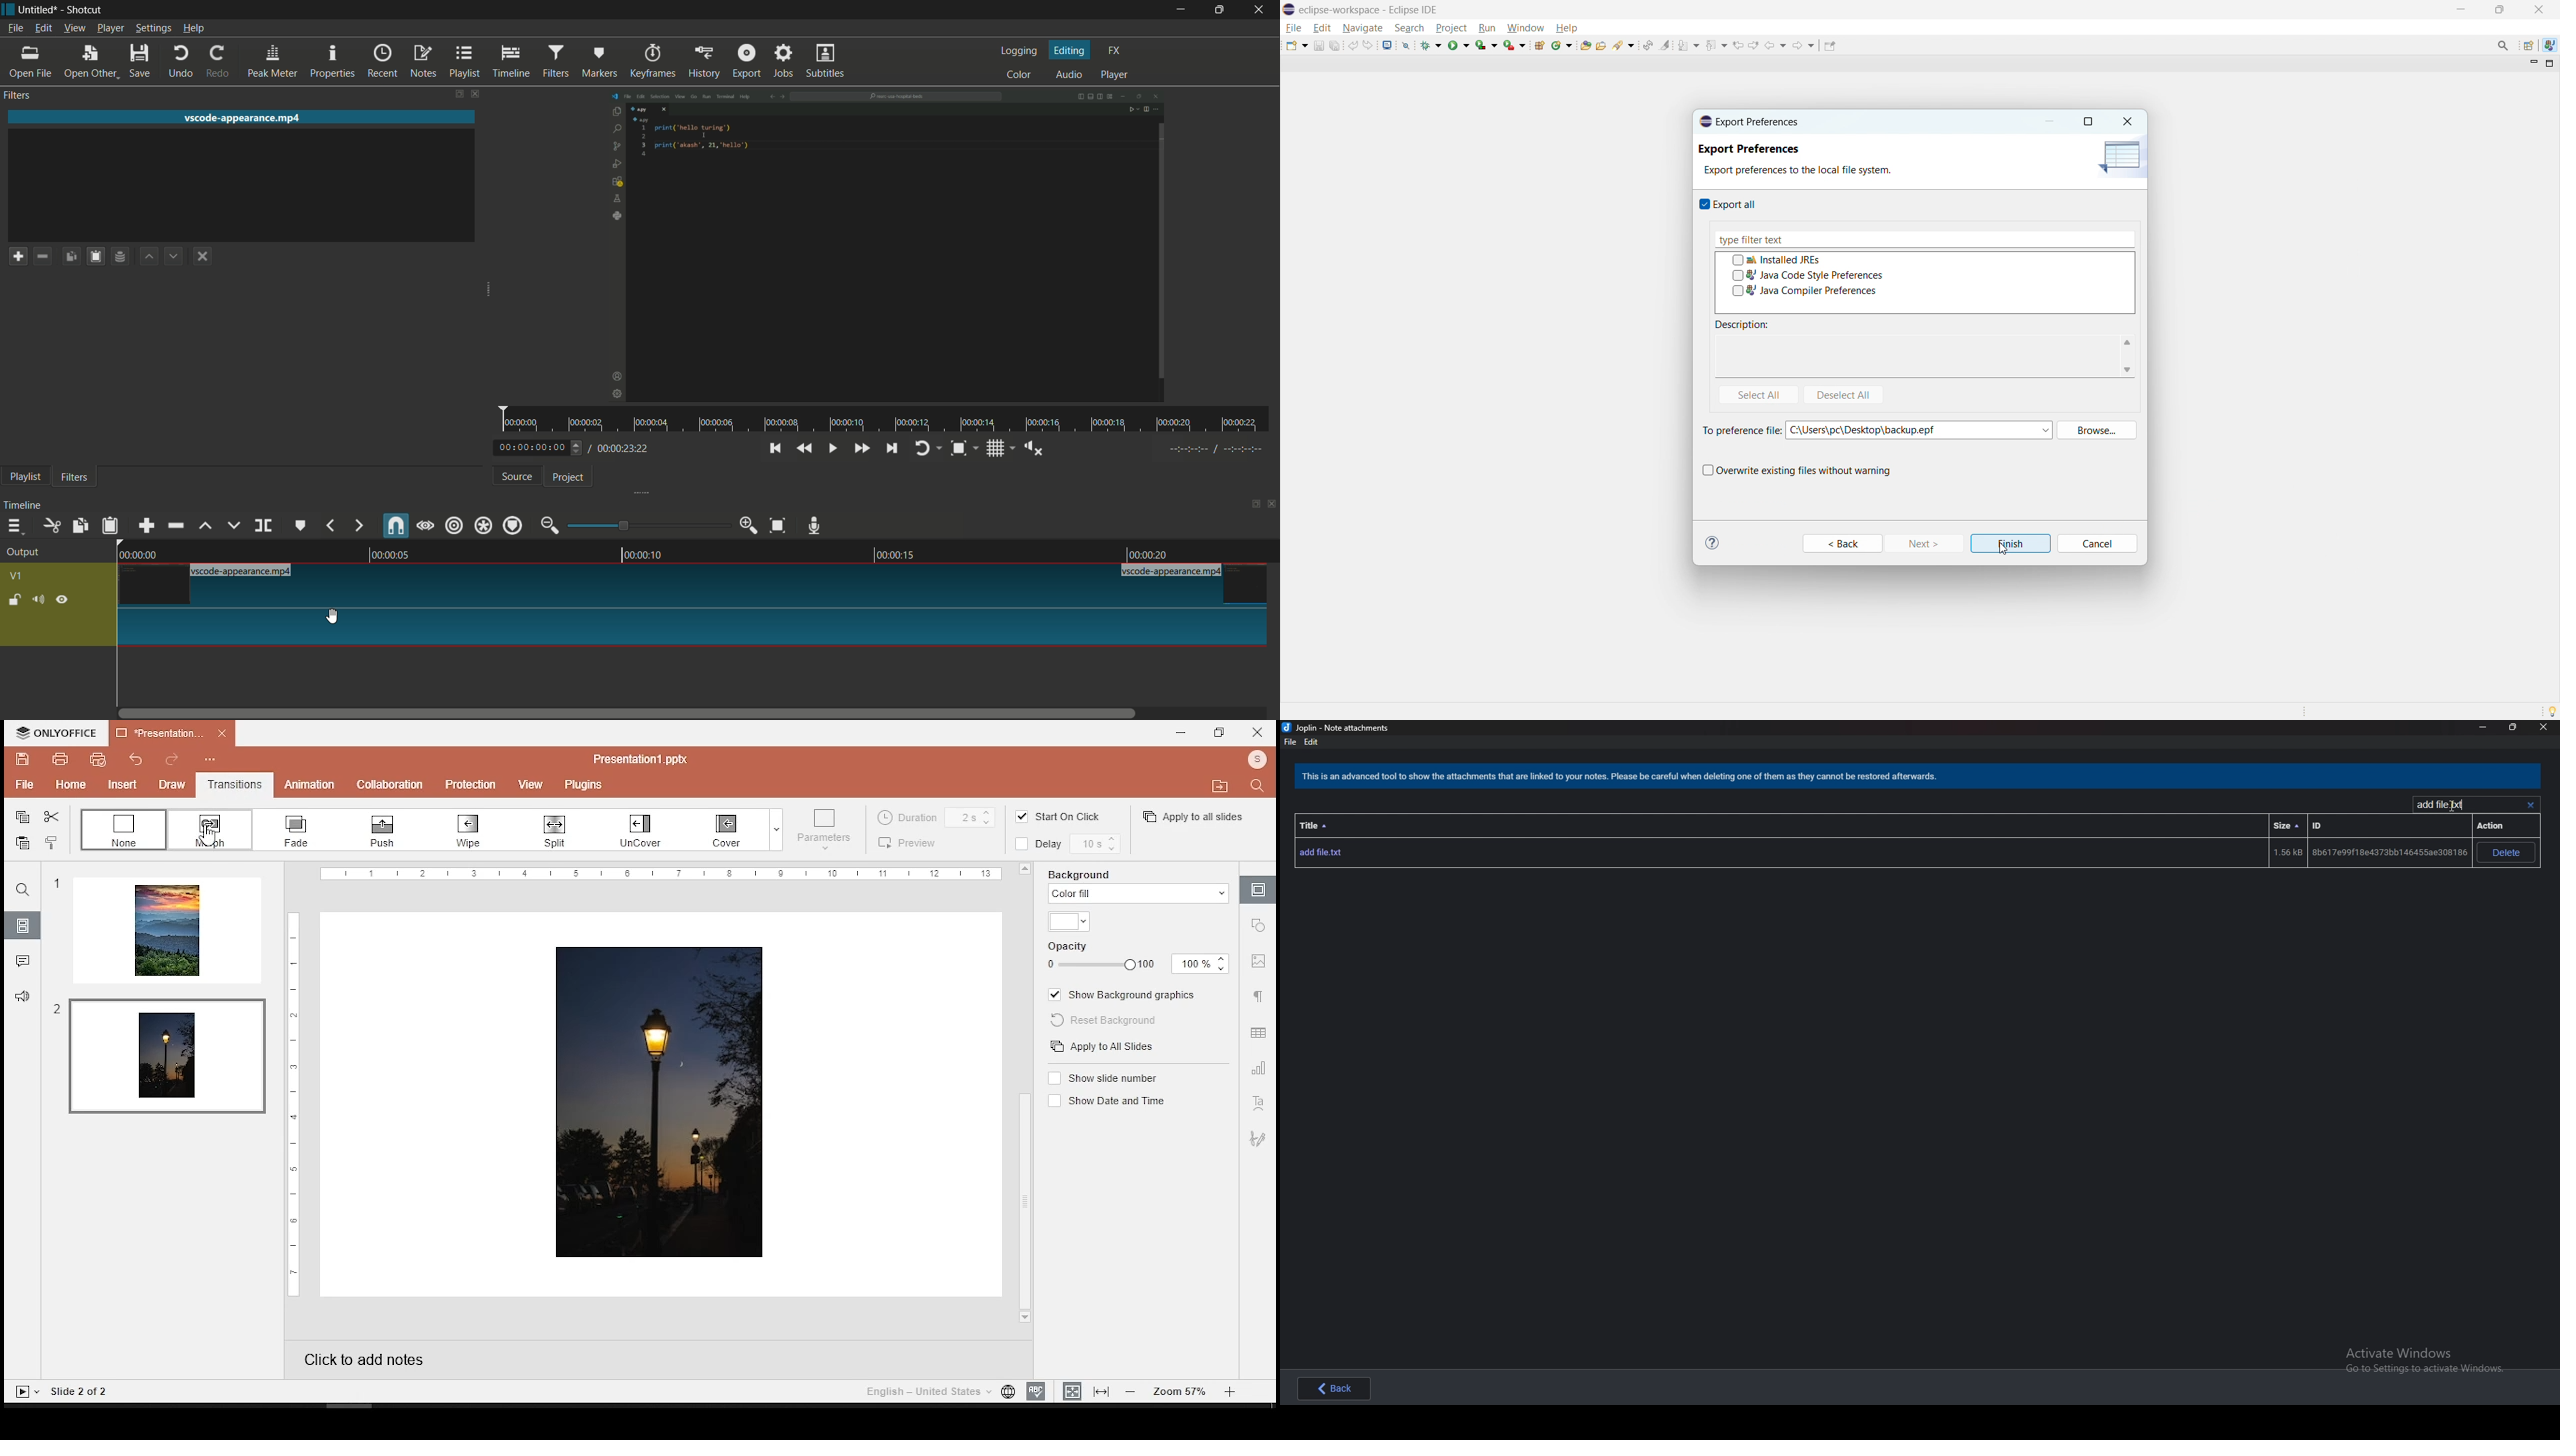 The image size is (2576, 1456). Describe the element at coordinates (2451, 805) in the screenshot. I see `cursor` at that location.